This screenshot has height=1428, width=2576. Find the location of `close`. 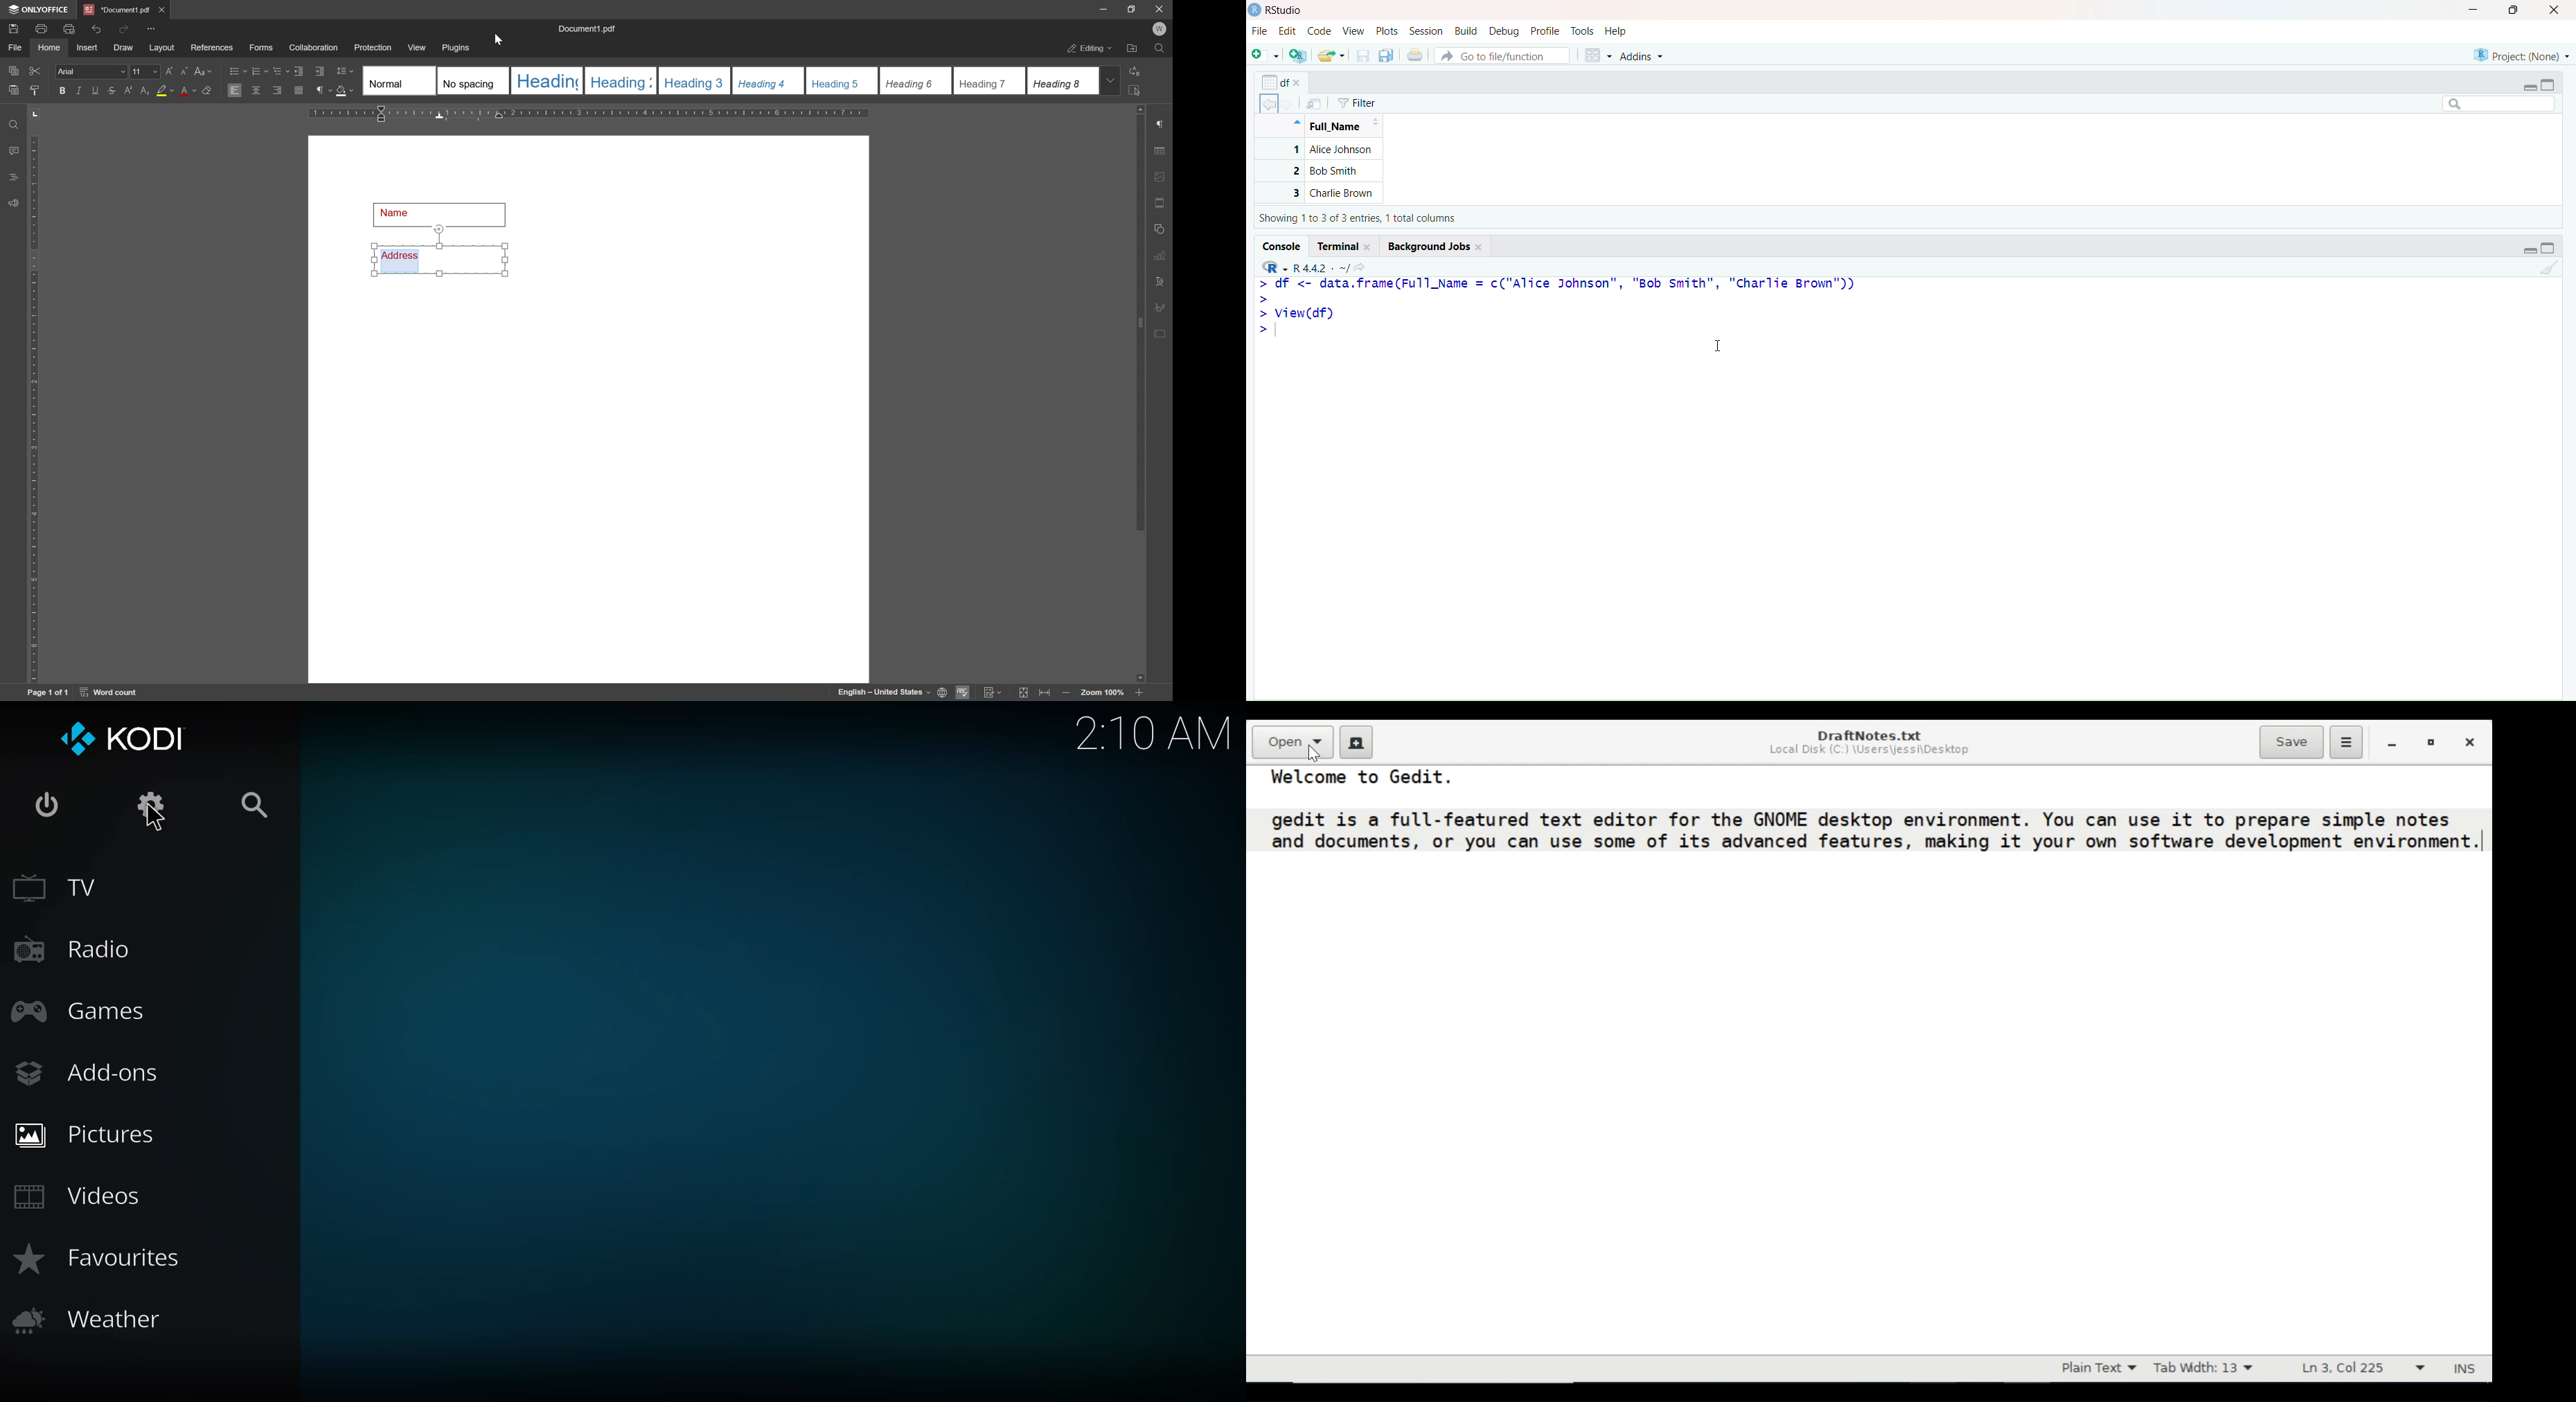

close is located at coordinates (164, 7).